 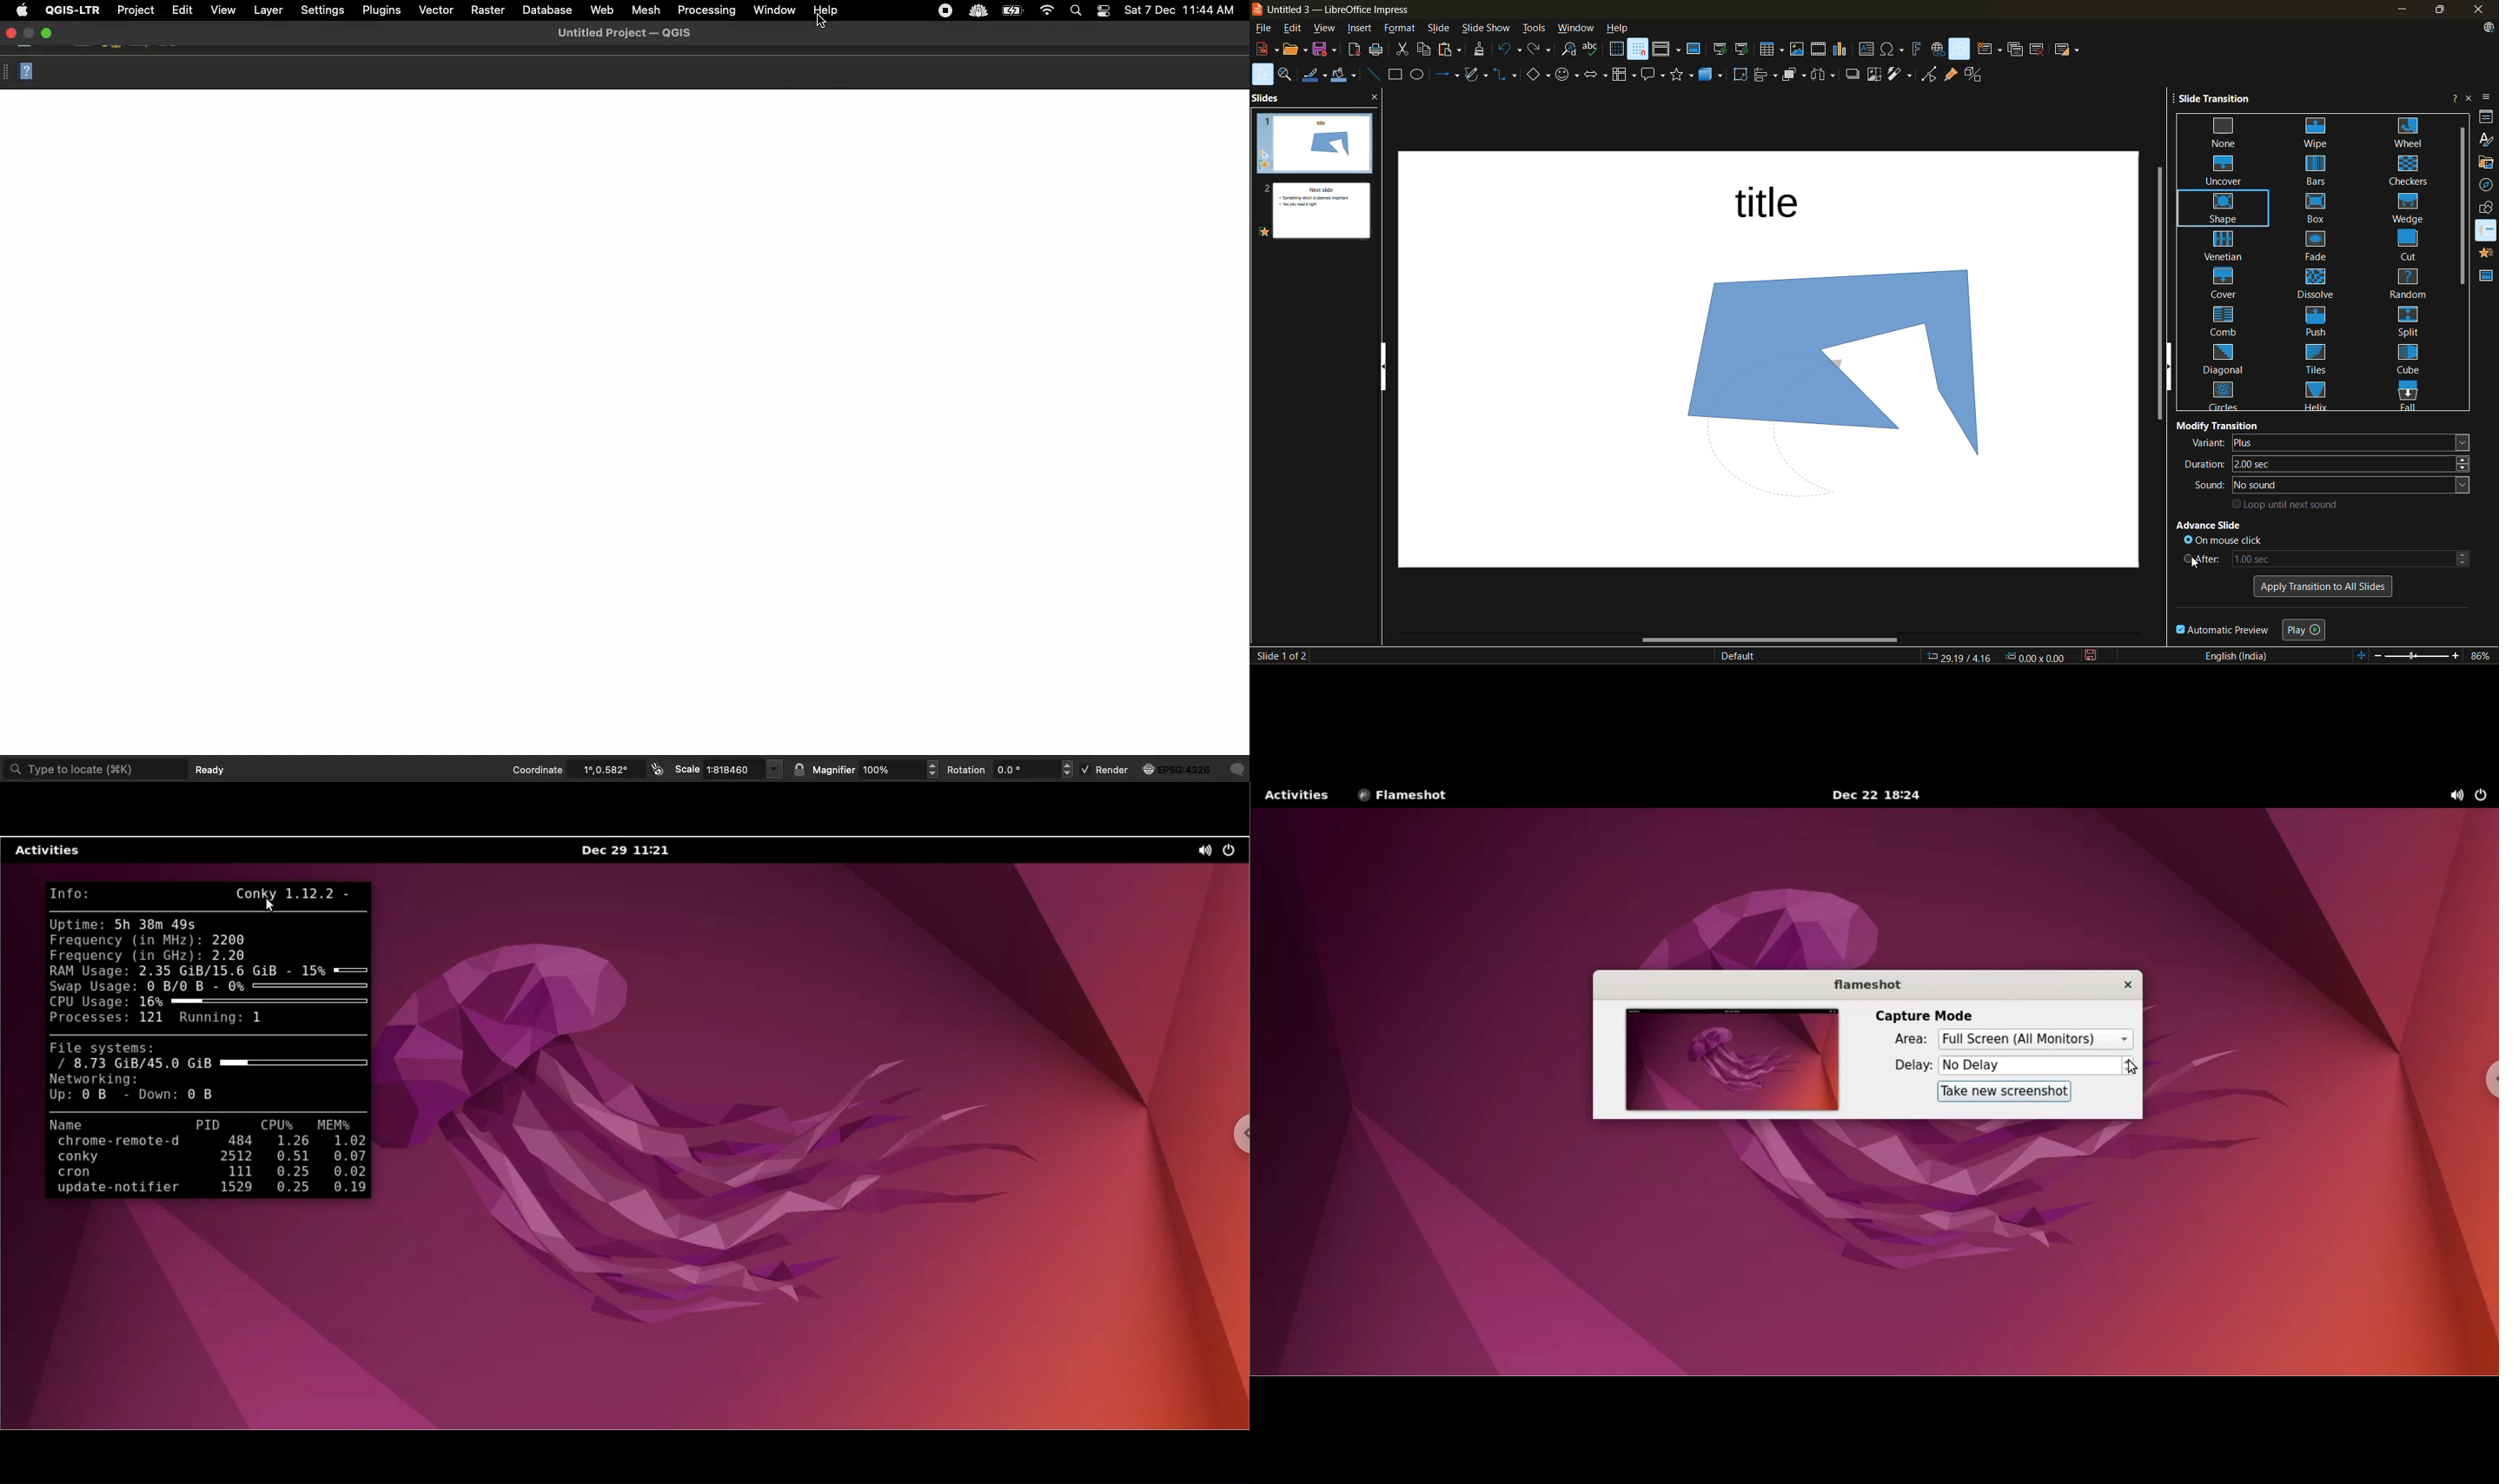 I want to click on properties, so click(x=2486, y=119).